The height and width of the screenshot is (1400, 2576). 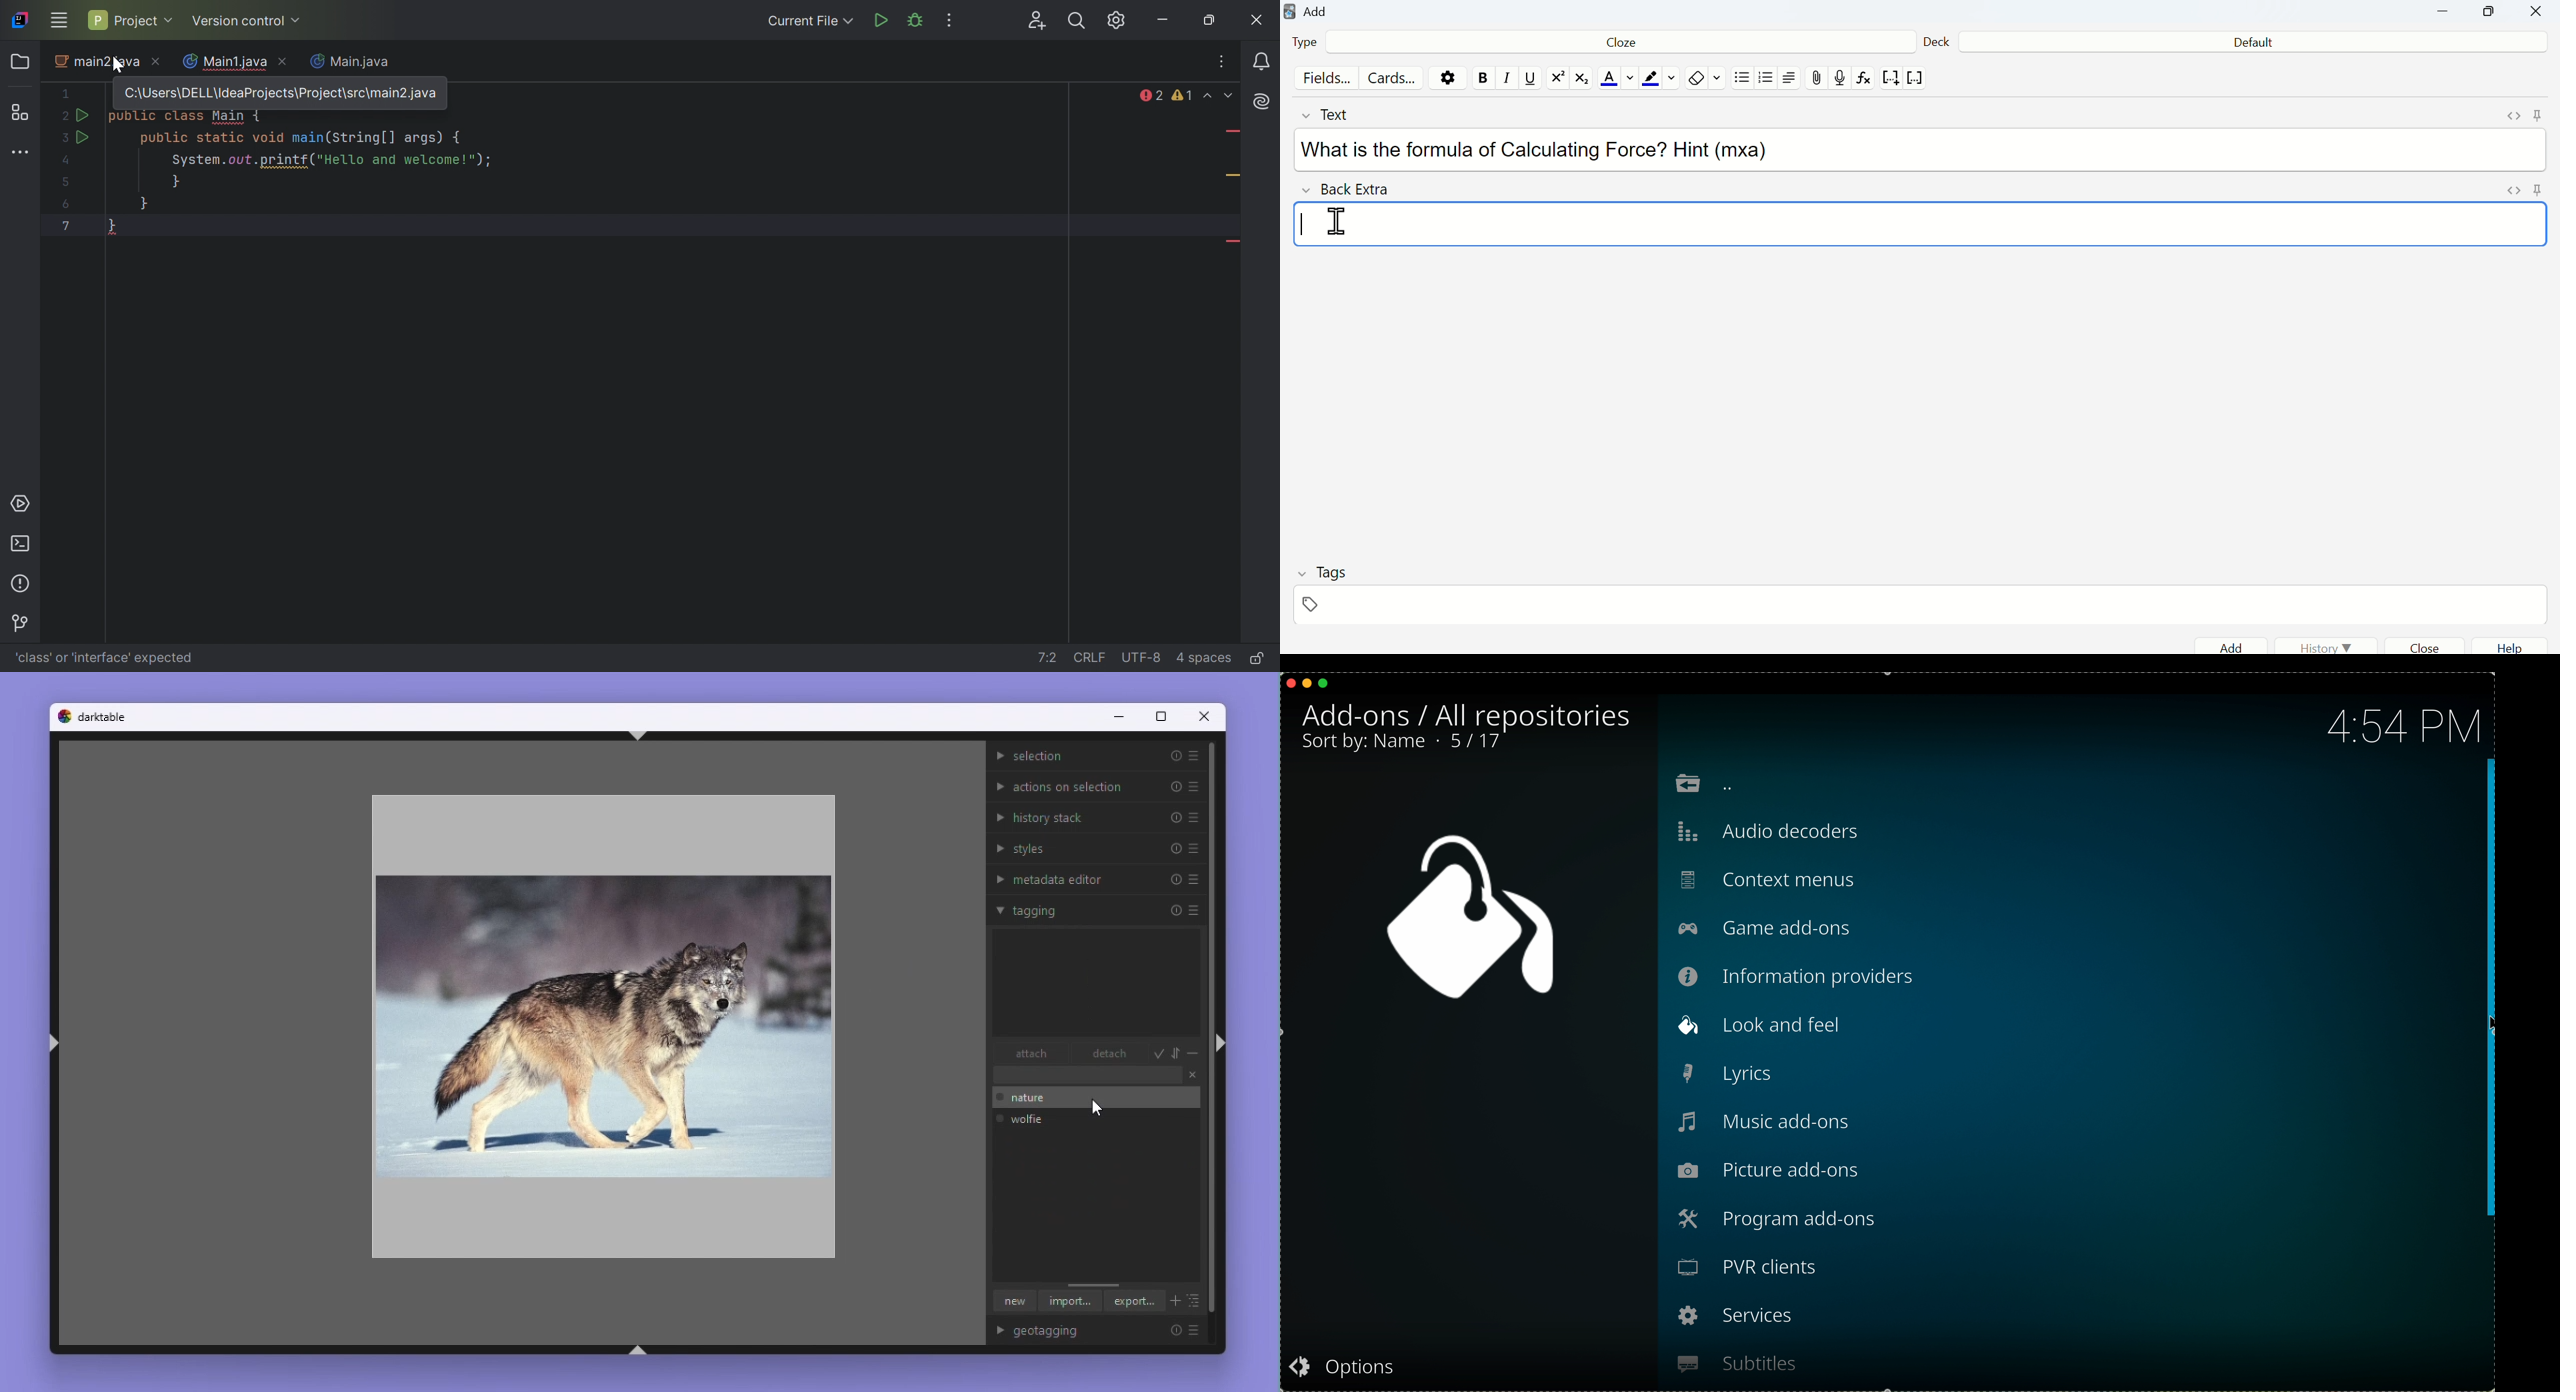 What do you see at coordinates (1705, 79) in the screenshot?
I see `Eraser` at bounding box center [1705, 79].